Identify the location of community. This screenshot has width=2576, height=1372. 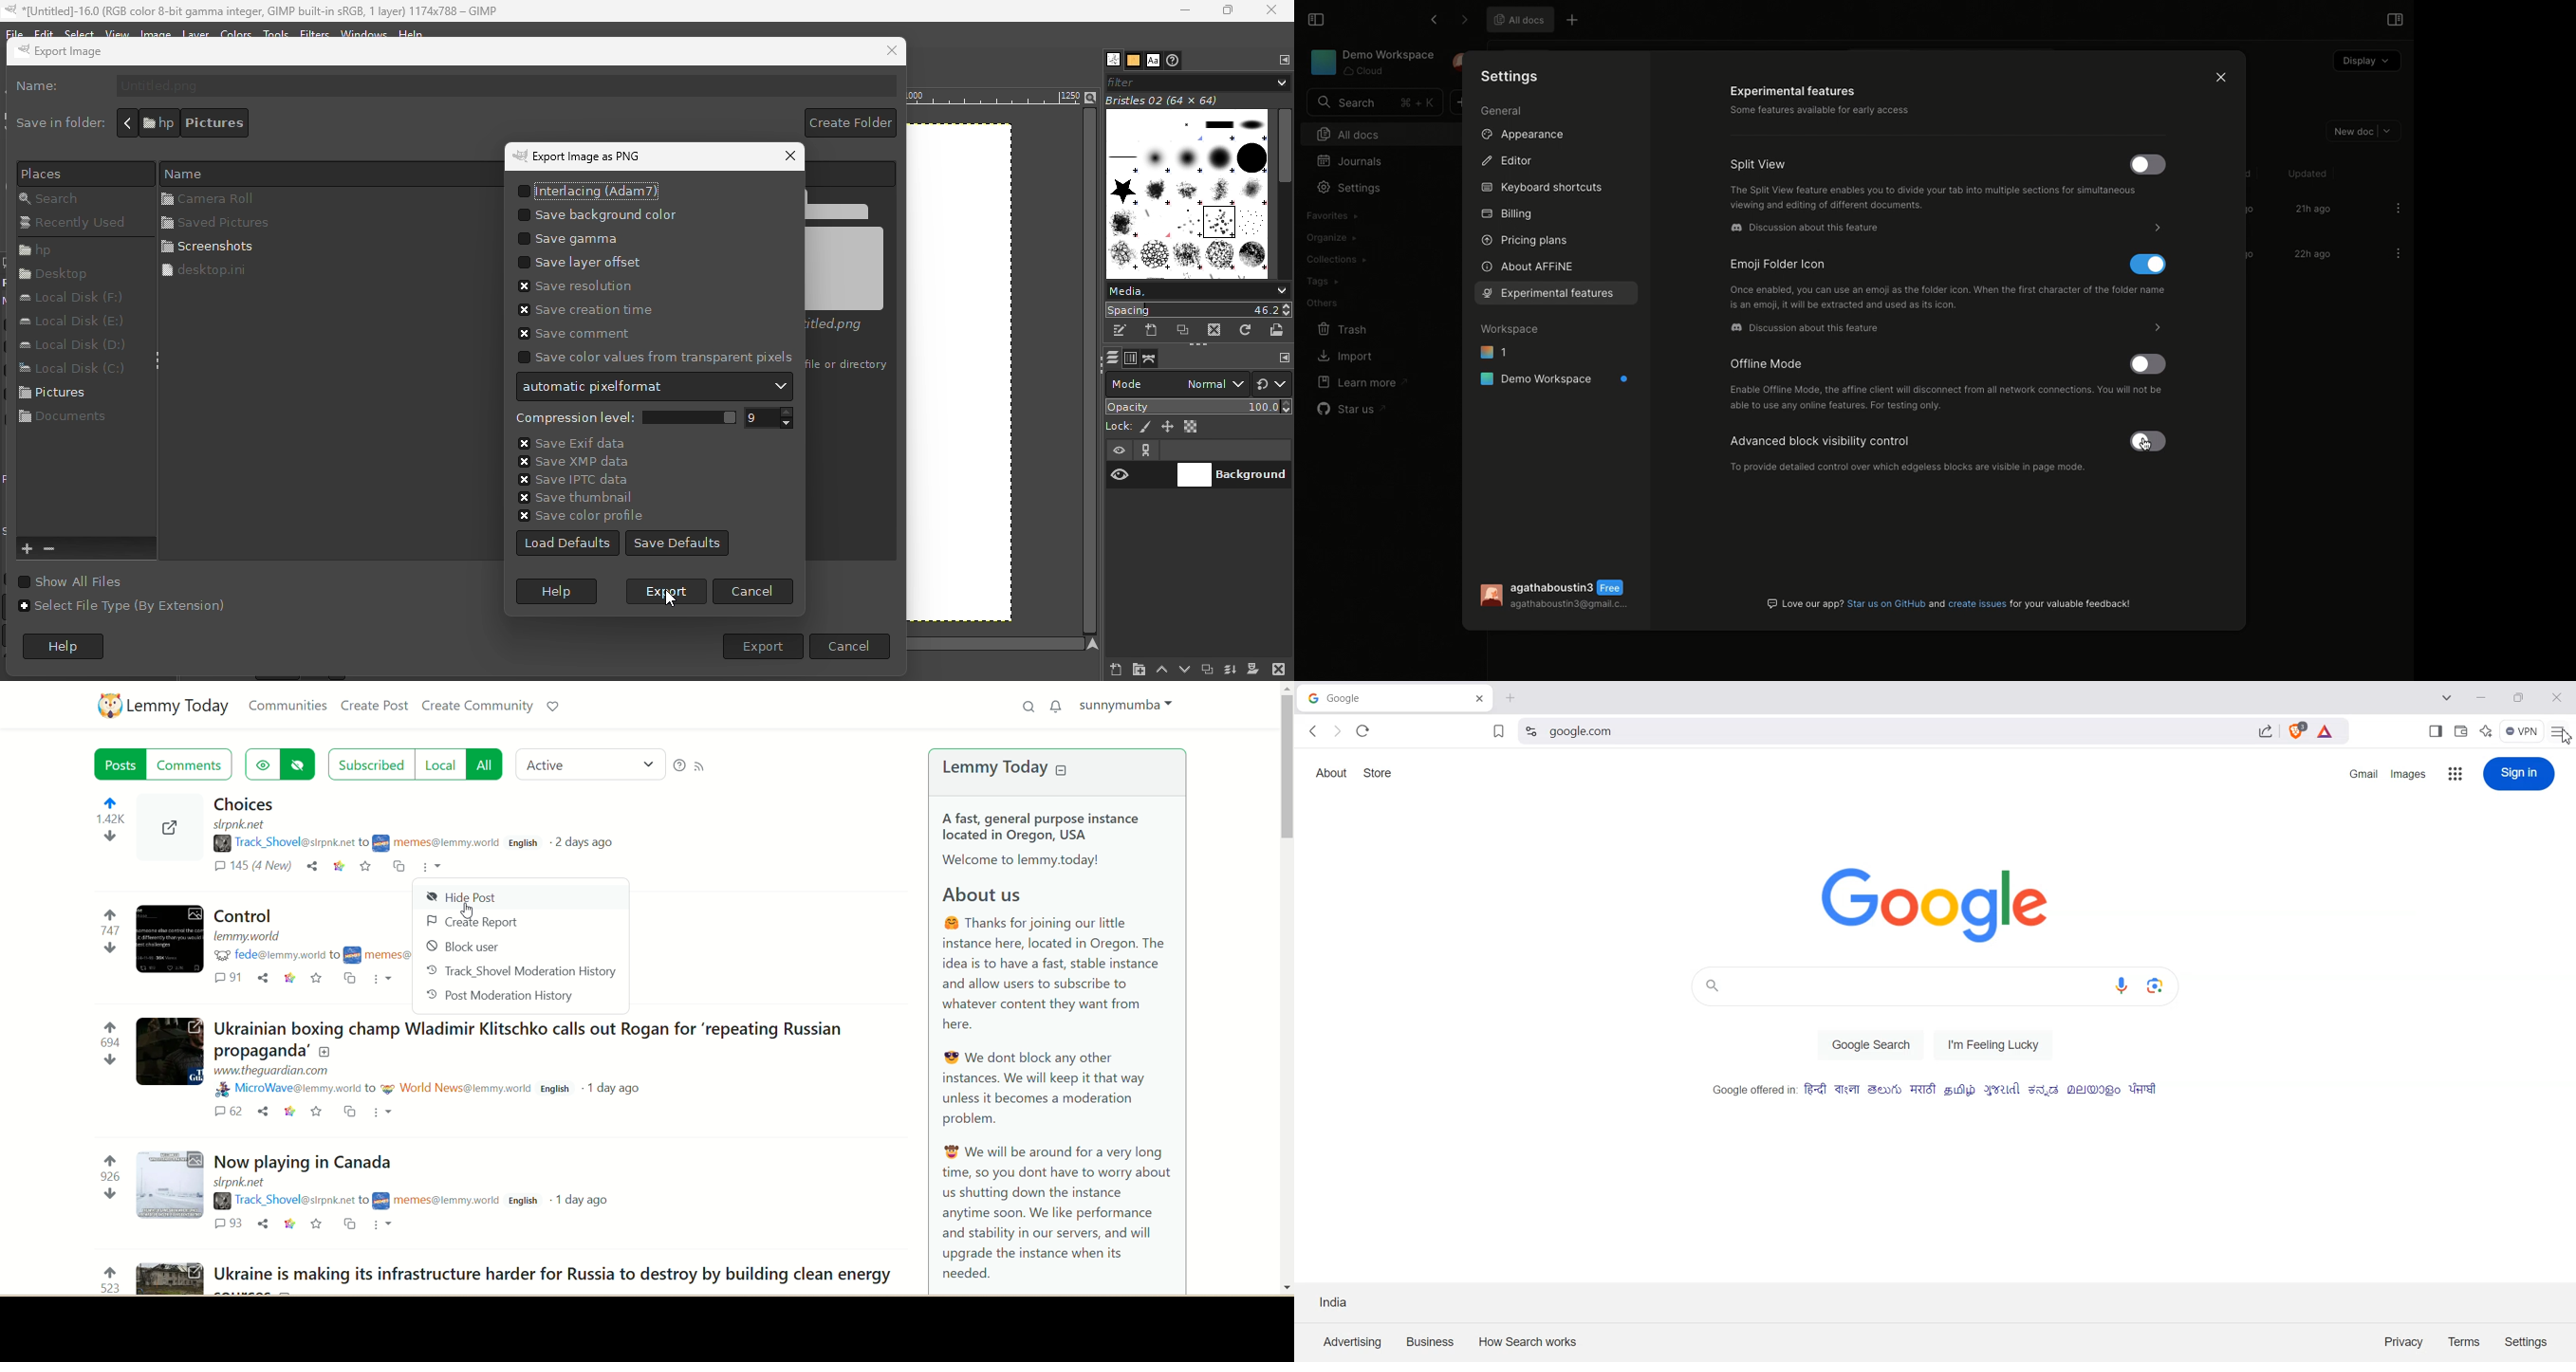
(379, 955).